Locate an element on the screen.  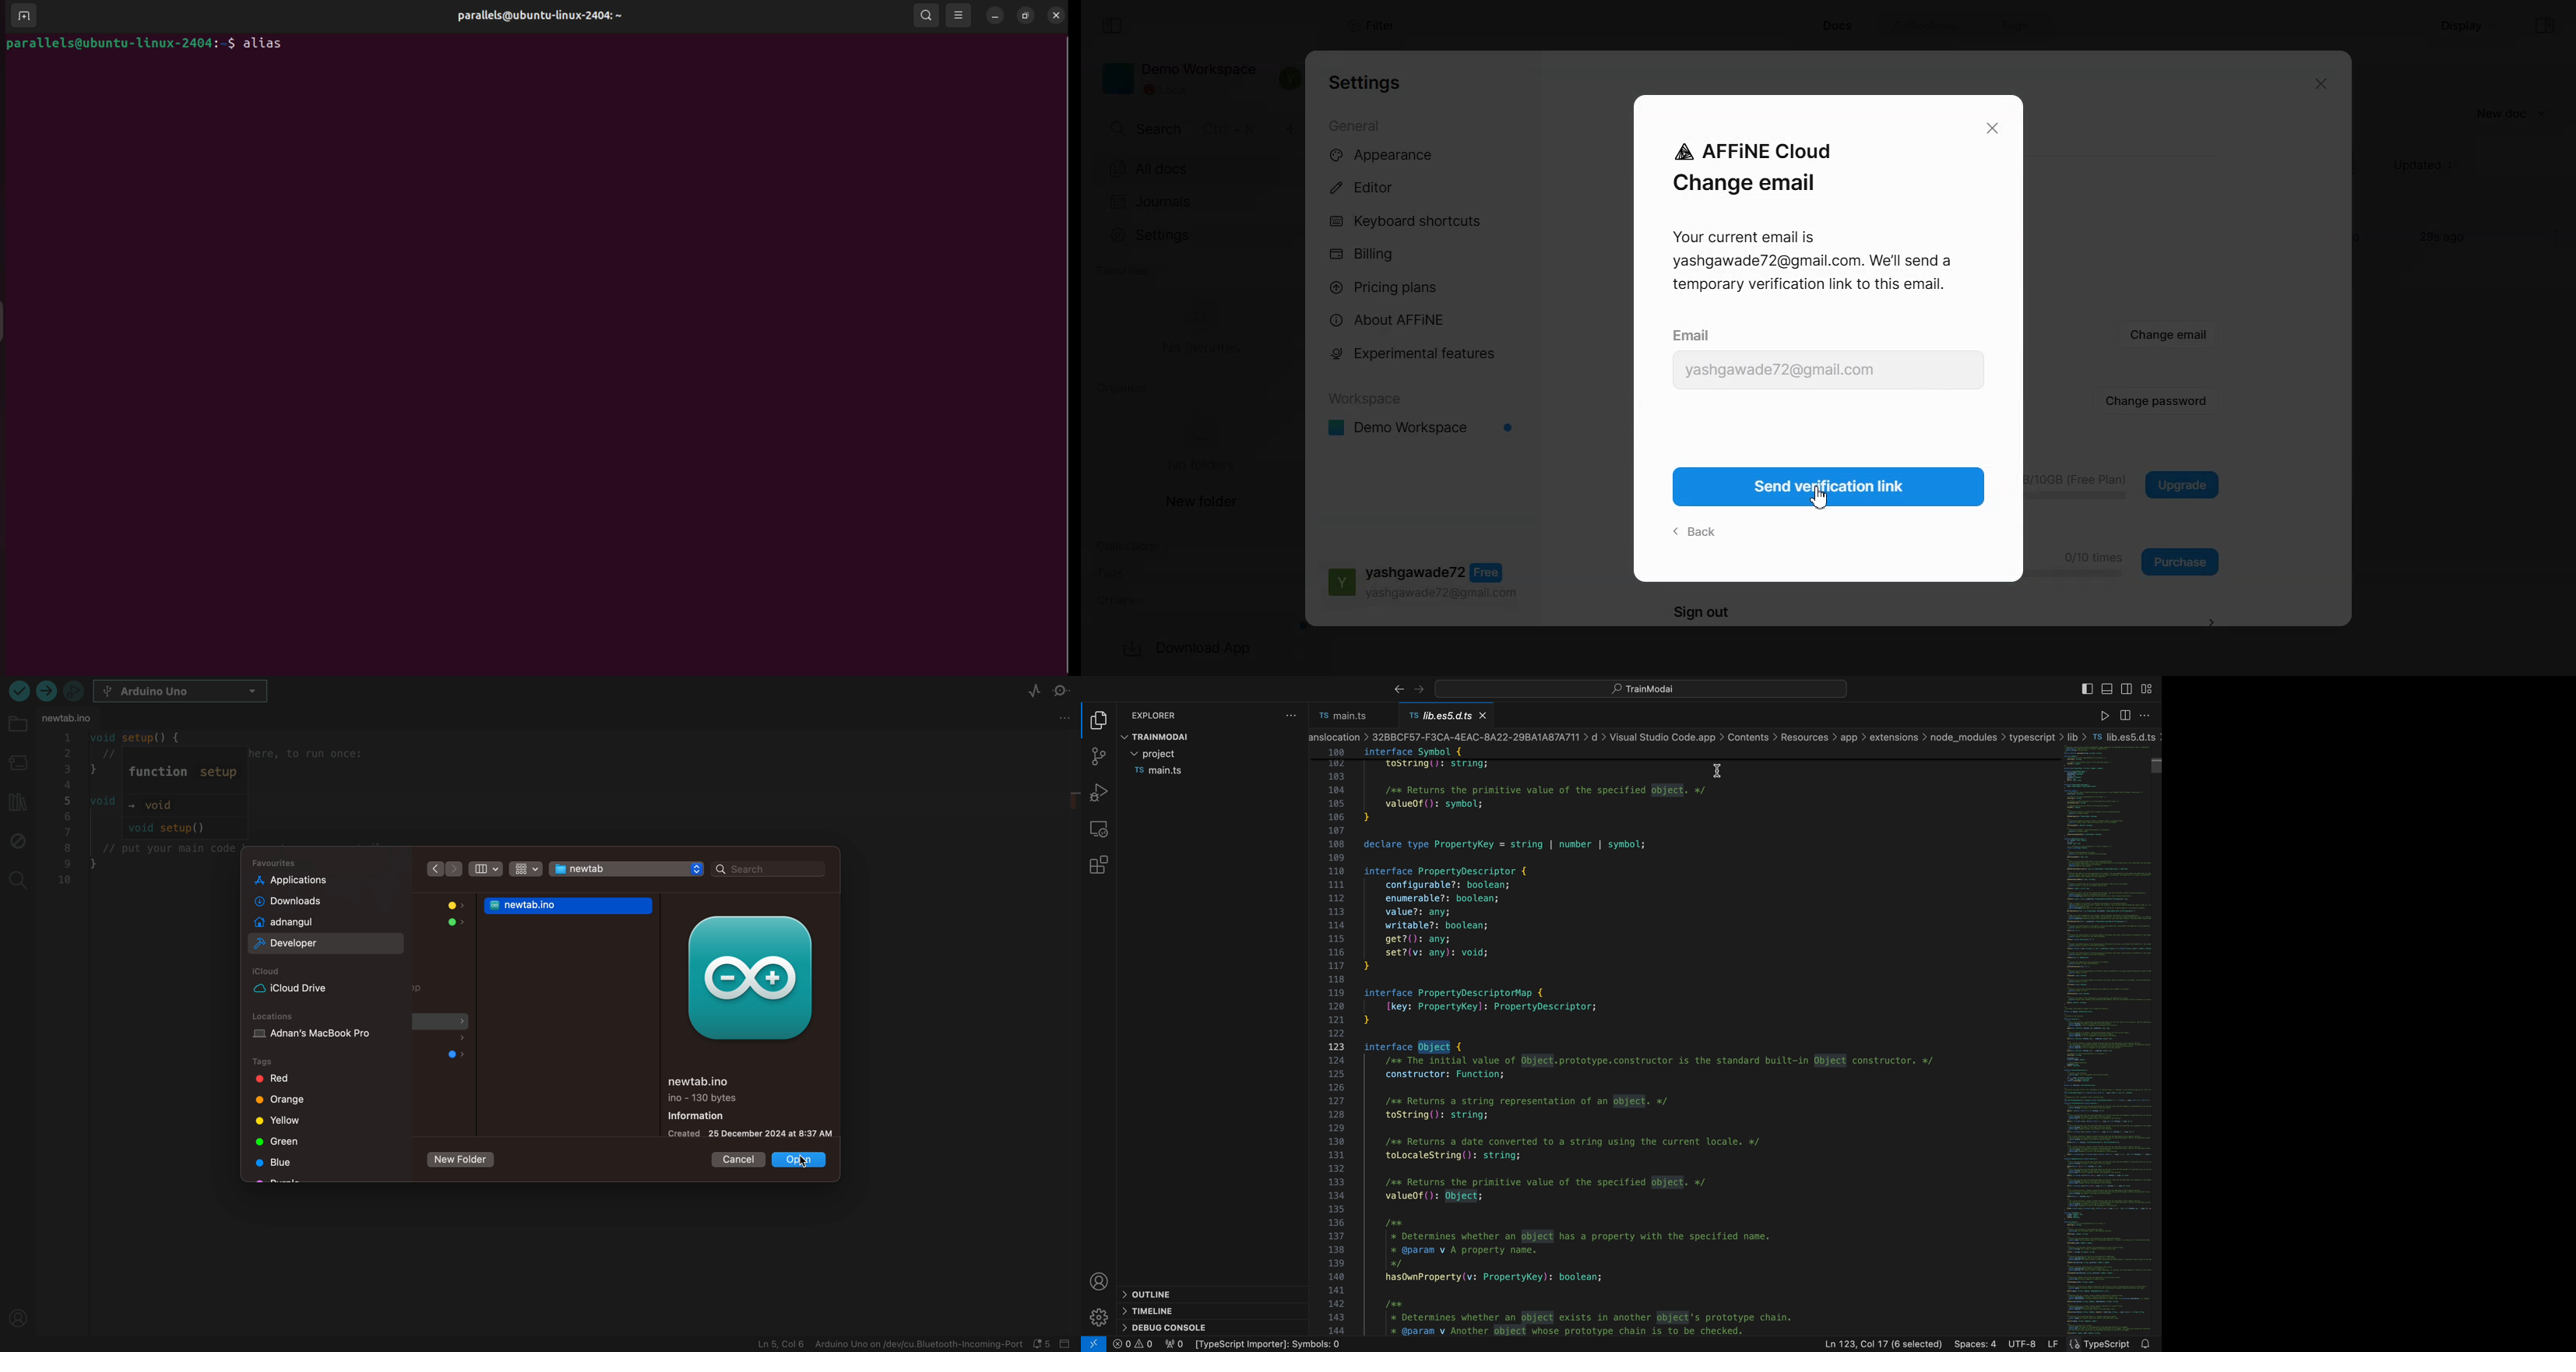
profile is located at coordinates (19, 1316).